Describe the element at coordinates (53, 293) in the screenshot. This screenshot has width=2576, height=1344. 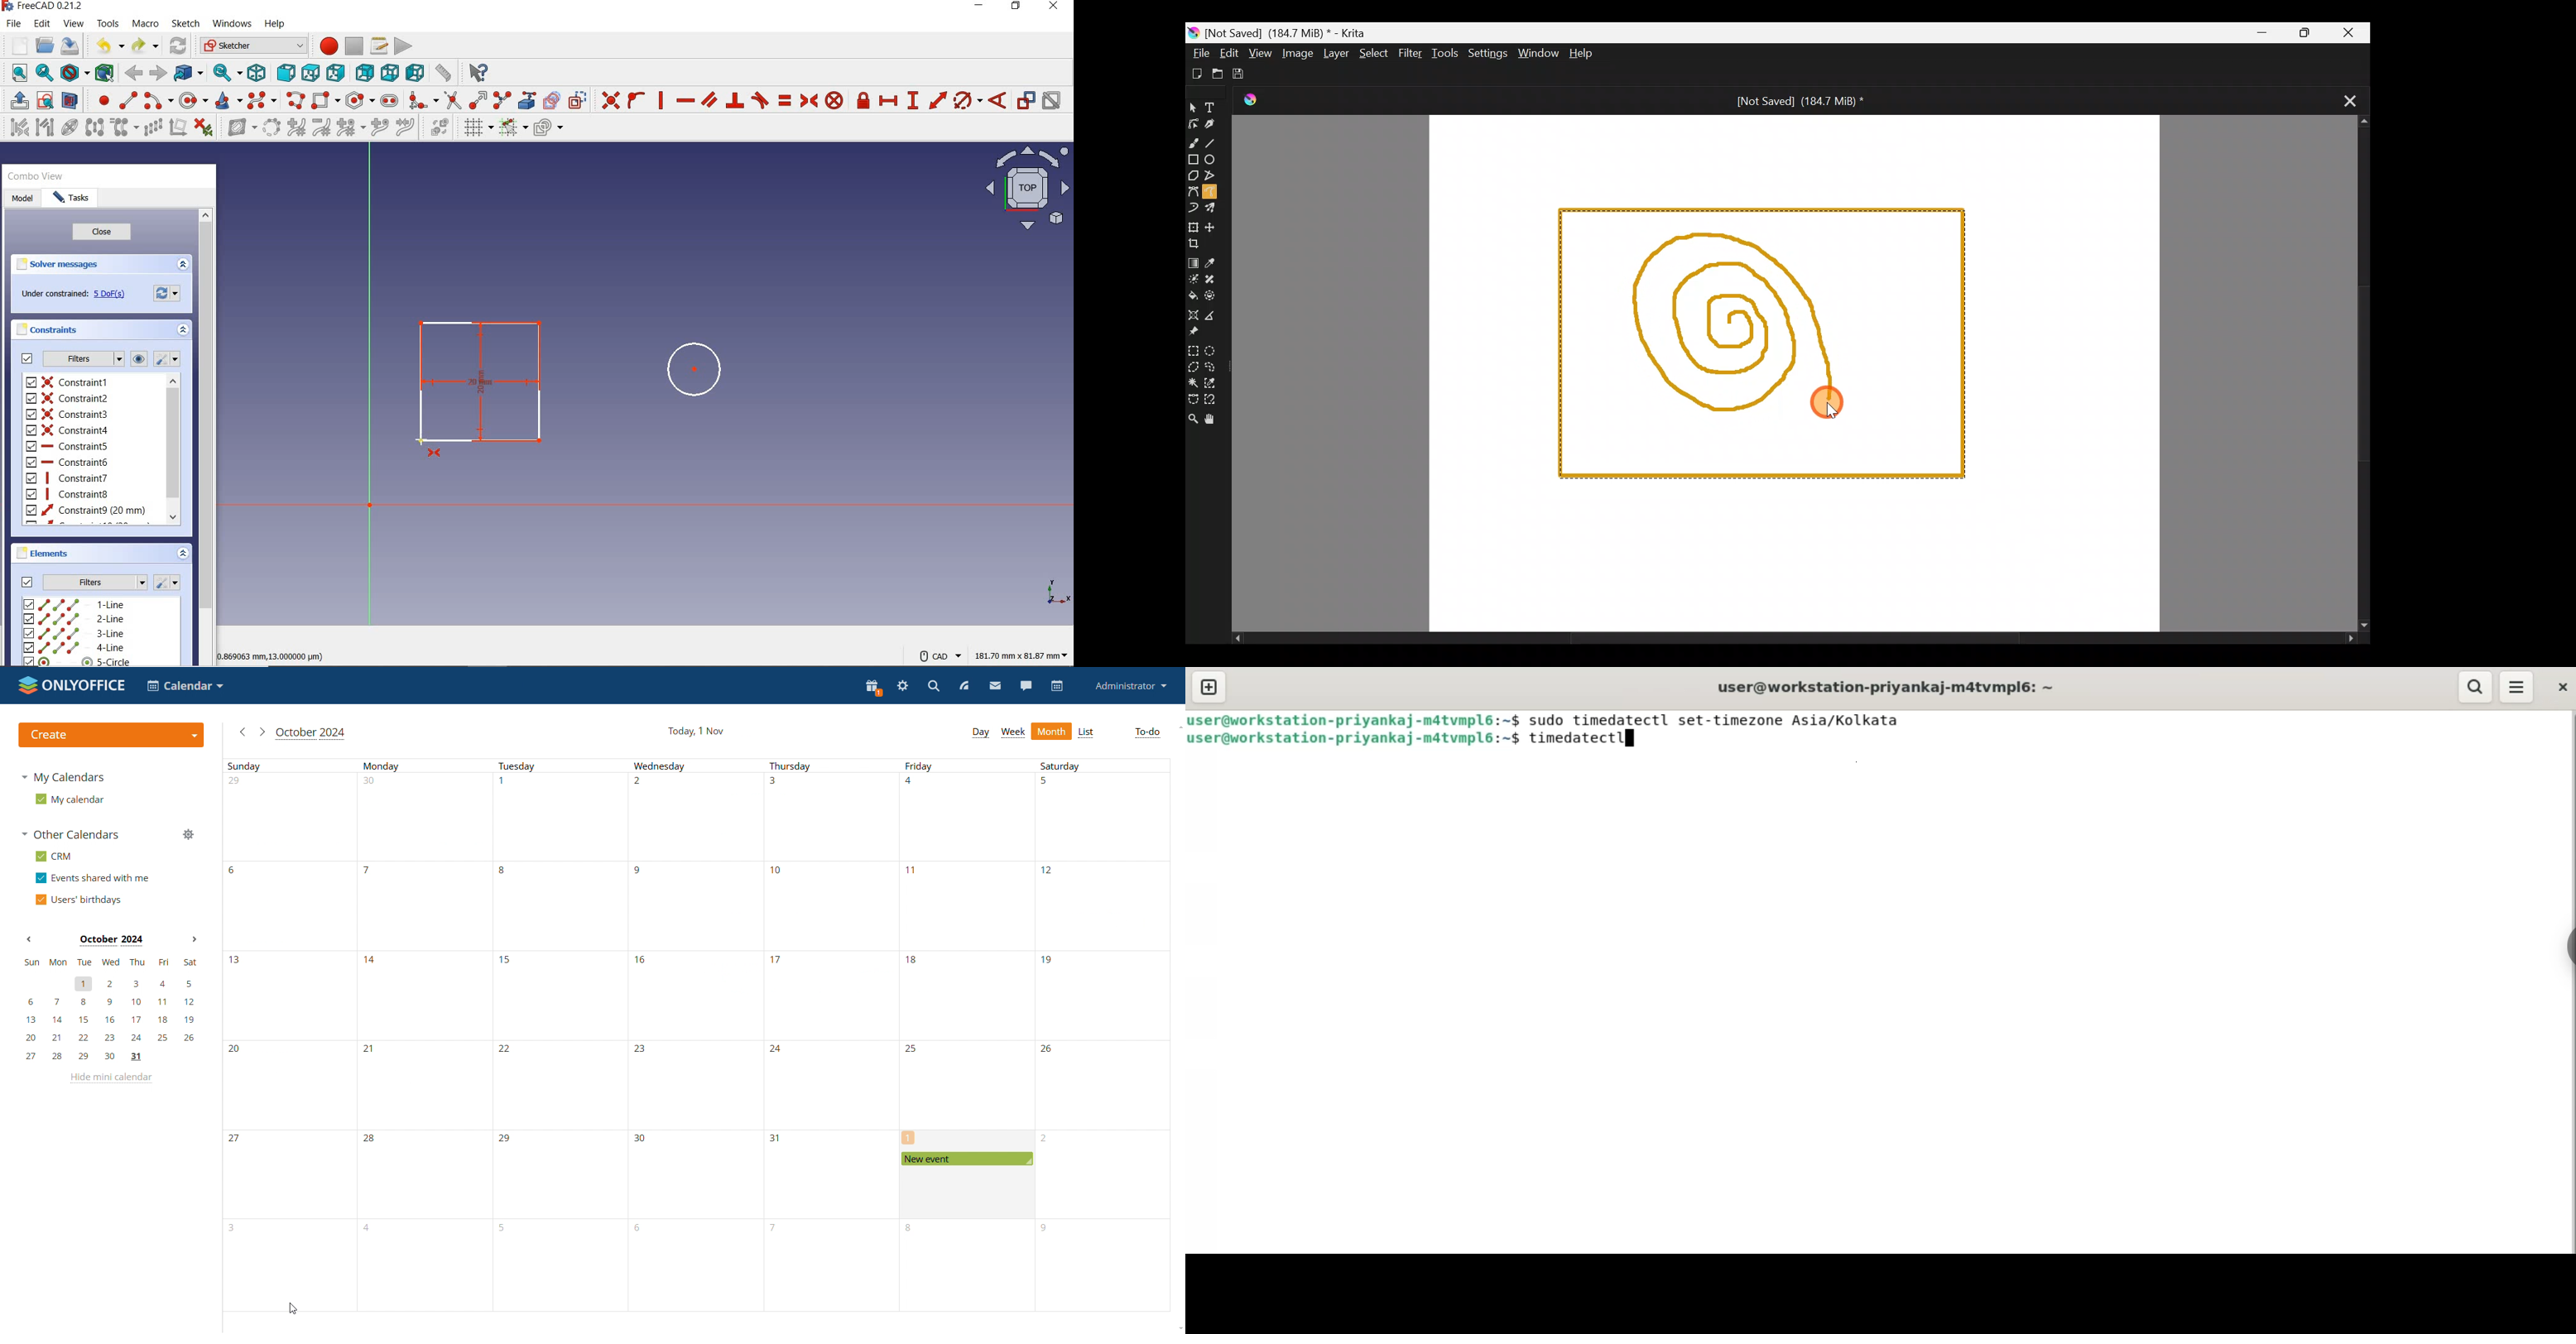
I see `under constrained: ` at that location.